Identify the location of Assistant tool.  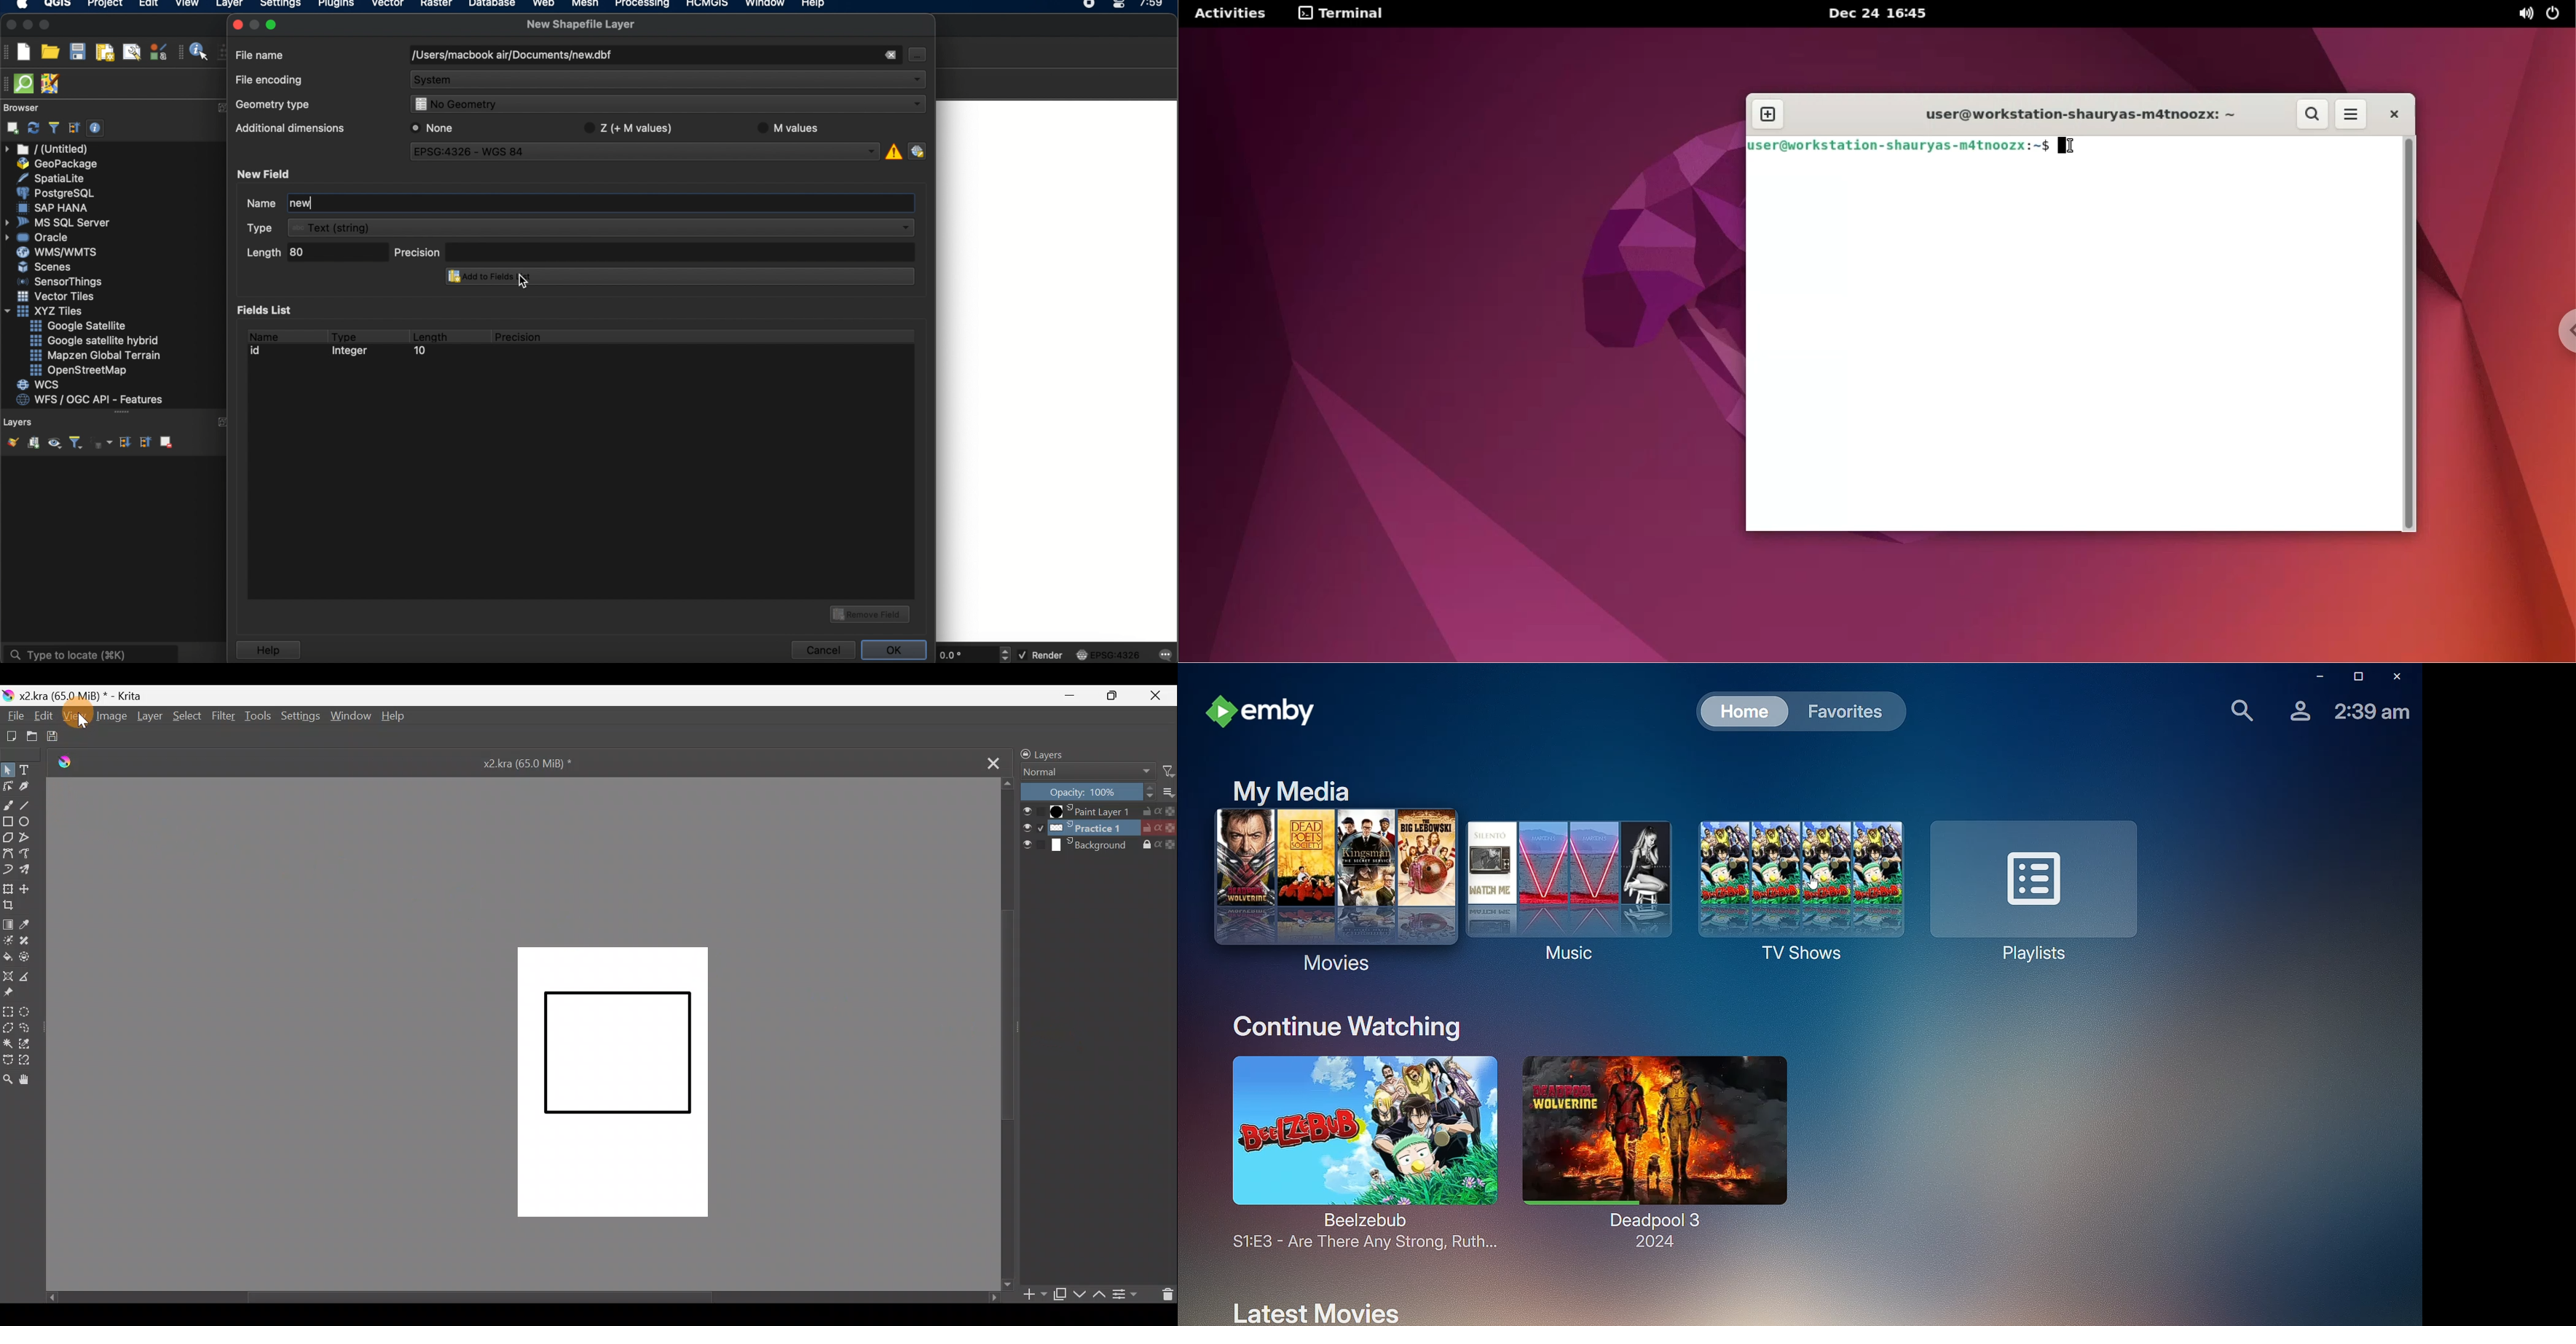
(8, 976).